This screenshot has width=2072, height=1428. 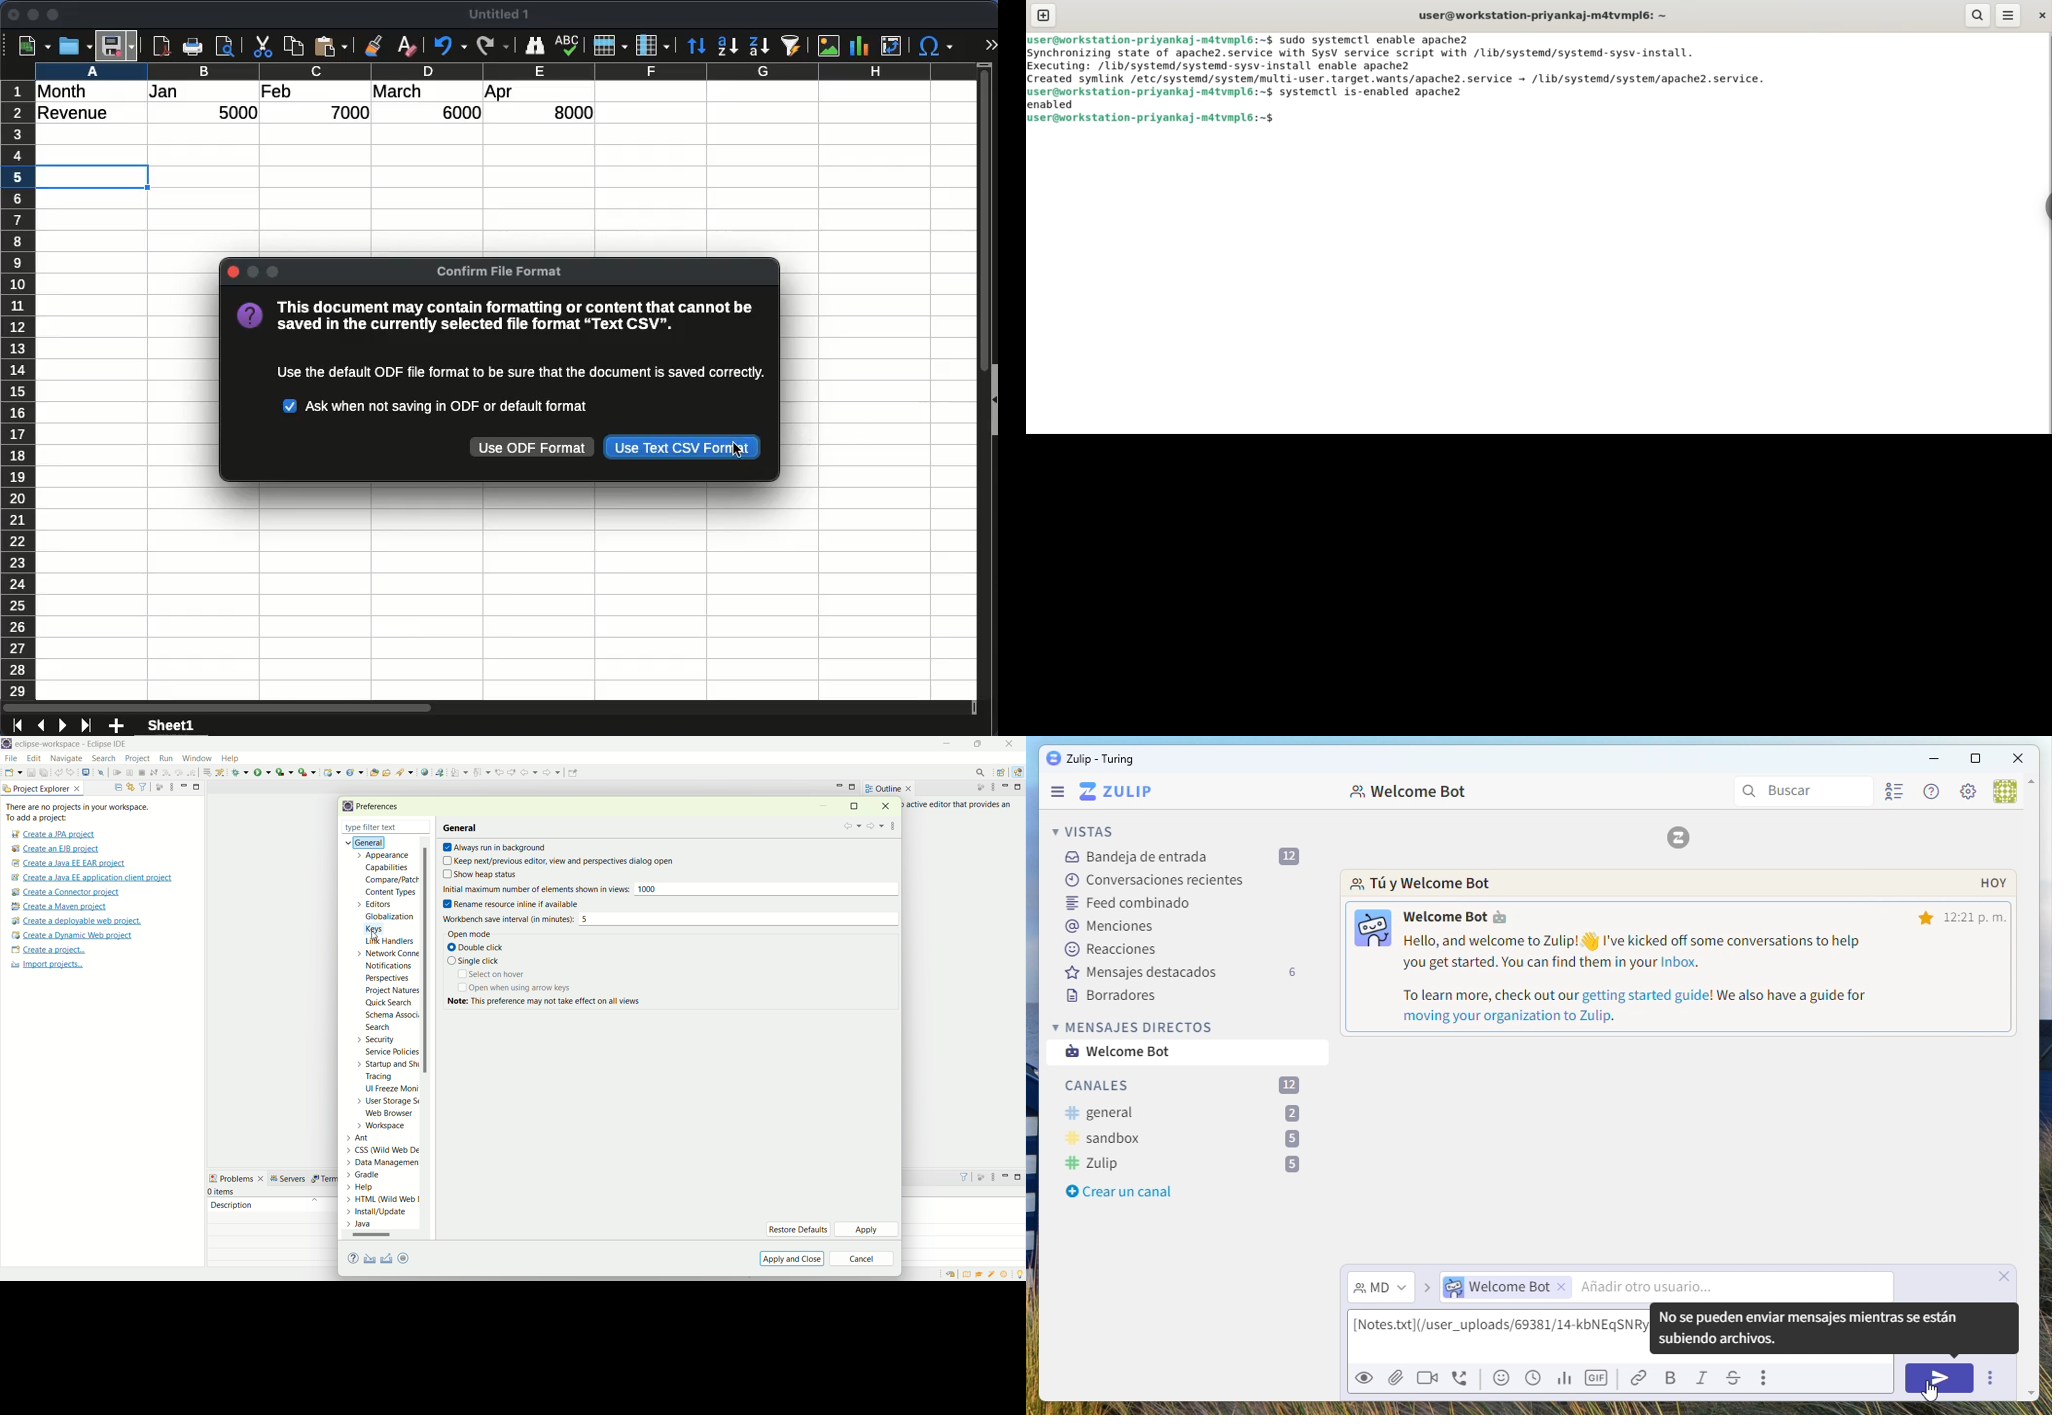 What do you see at coordinates (1002, 773) in the screenshot?
I see `open perspective` at bounding box center [1002, 773].